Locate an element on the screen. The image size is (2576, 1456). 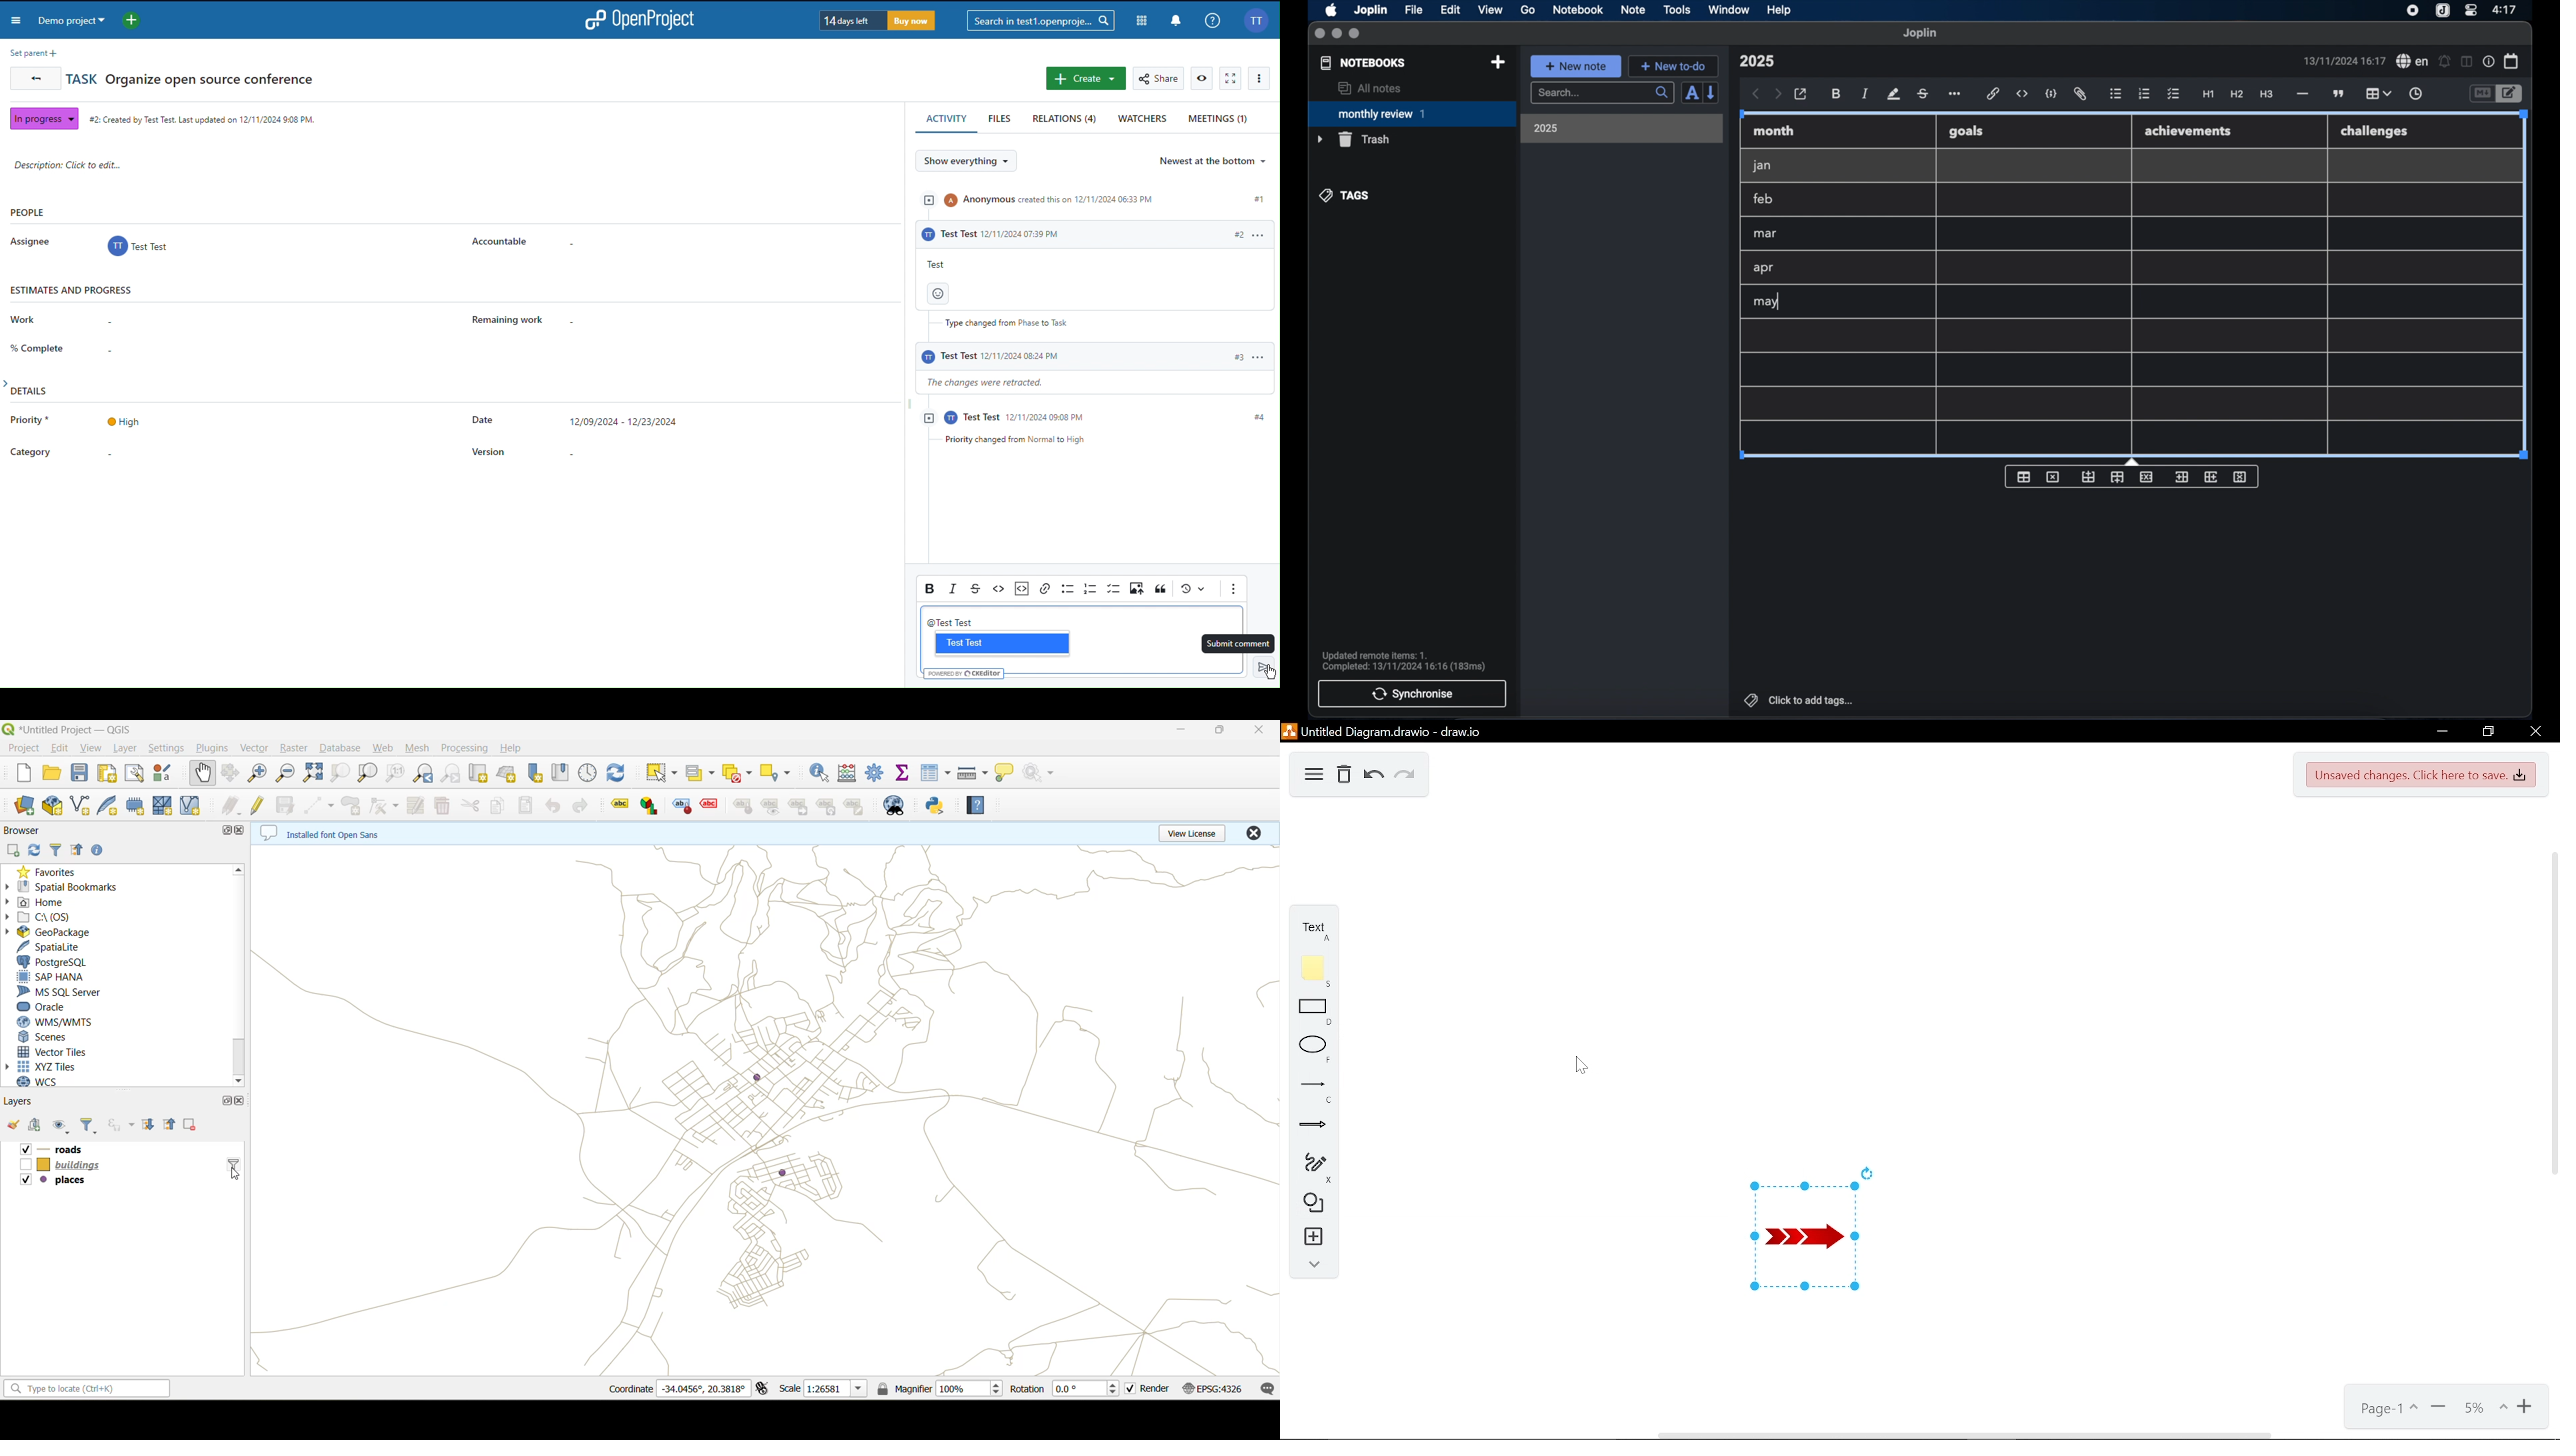
Joplin is located at coordinates (1372, 11).